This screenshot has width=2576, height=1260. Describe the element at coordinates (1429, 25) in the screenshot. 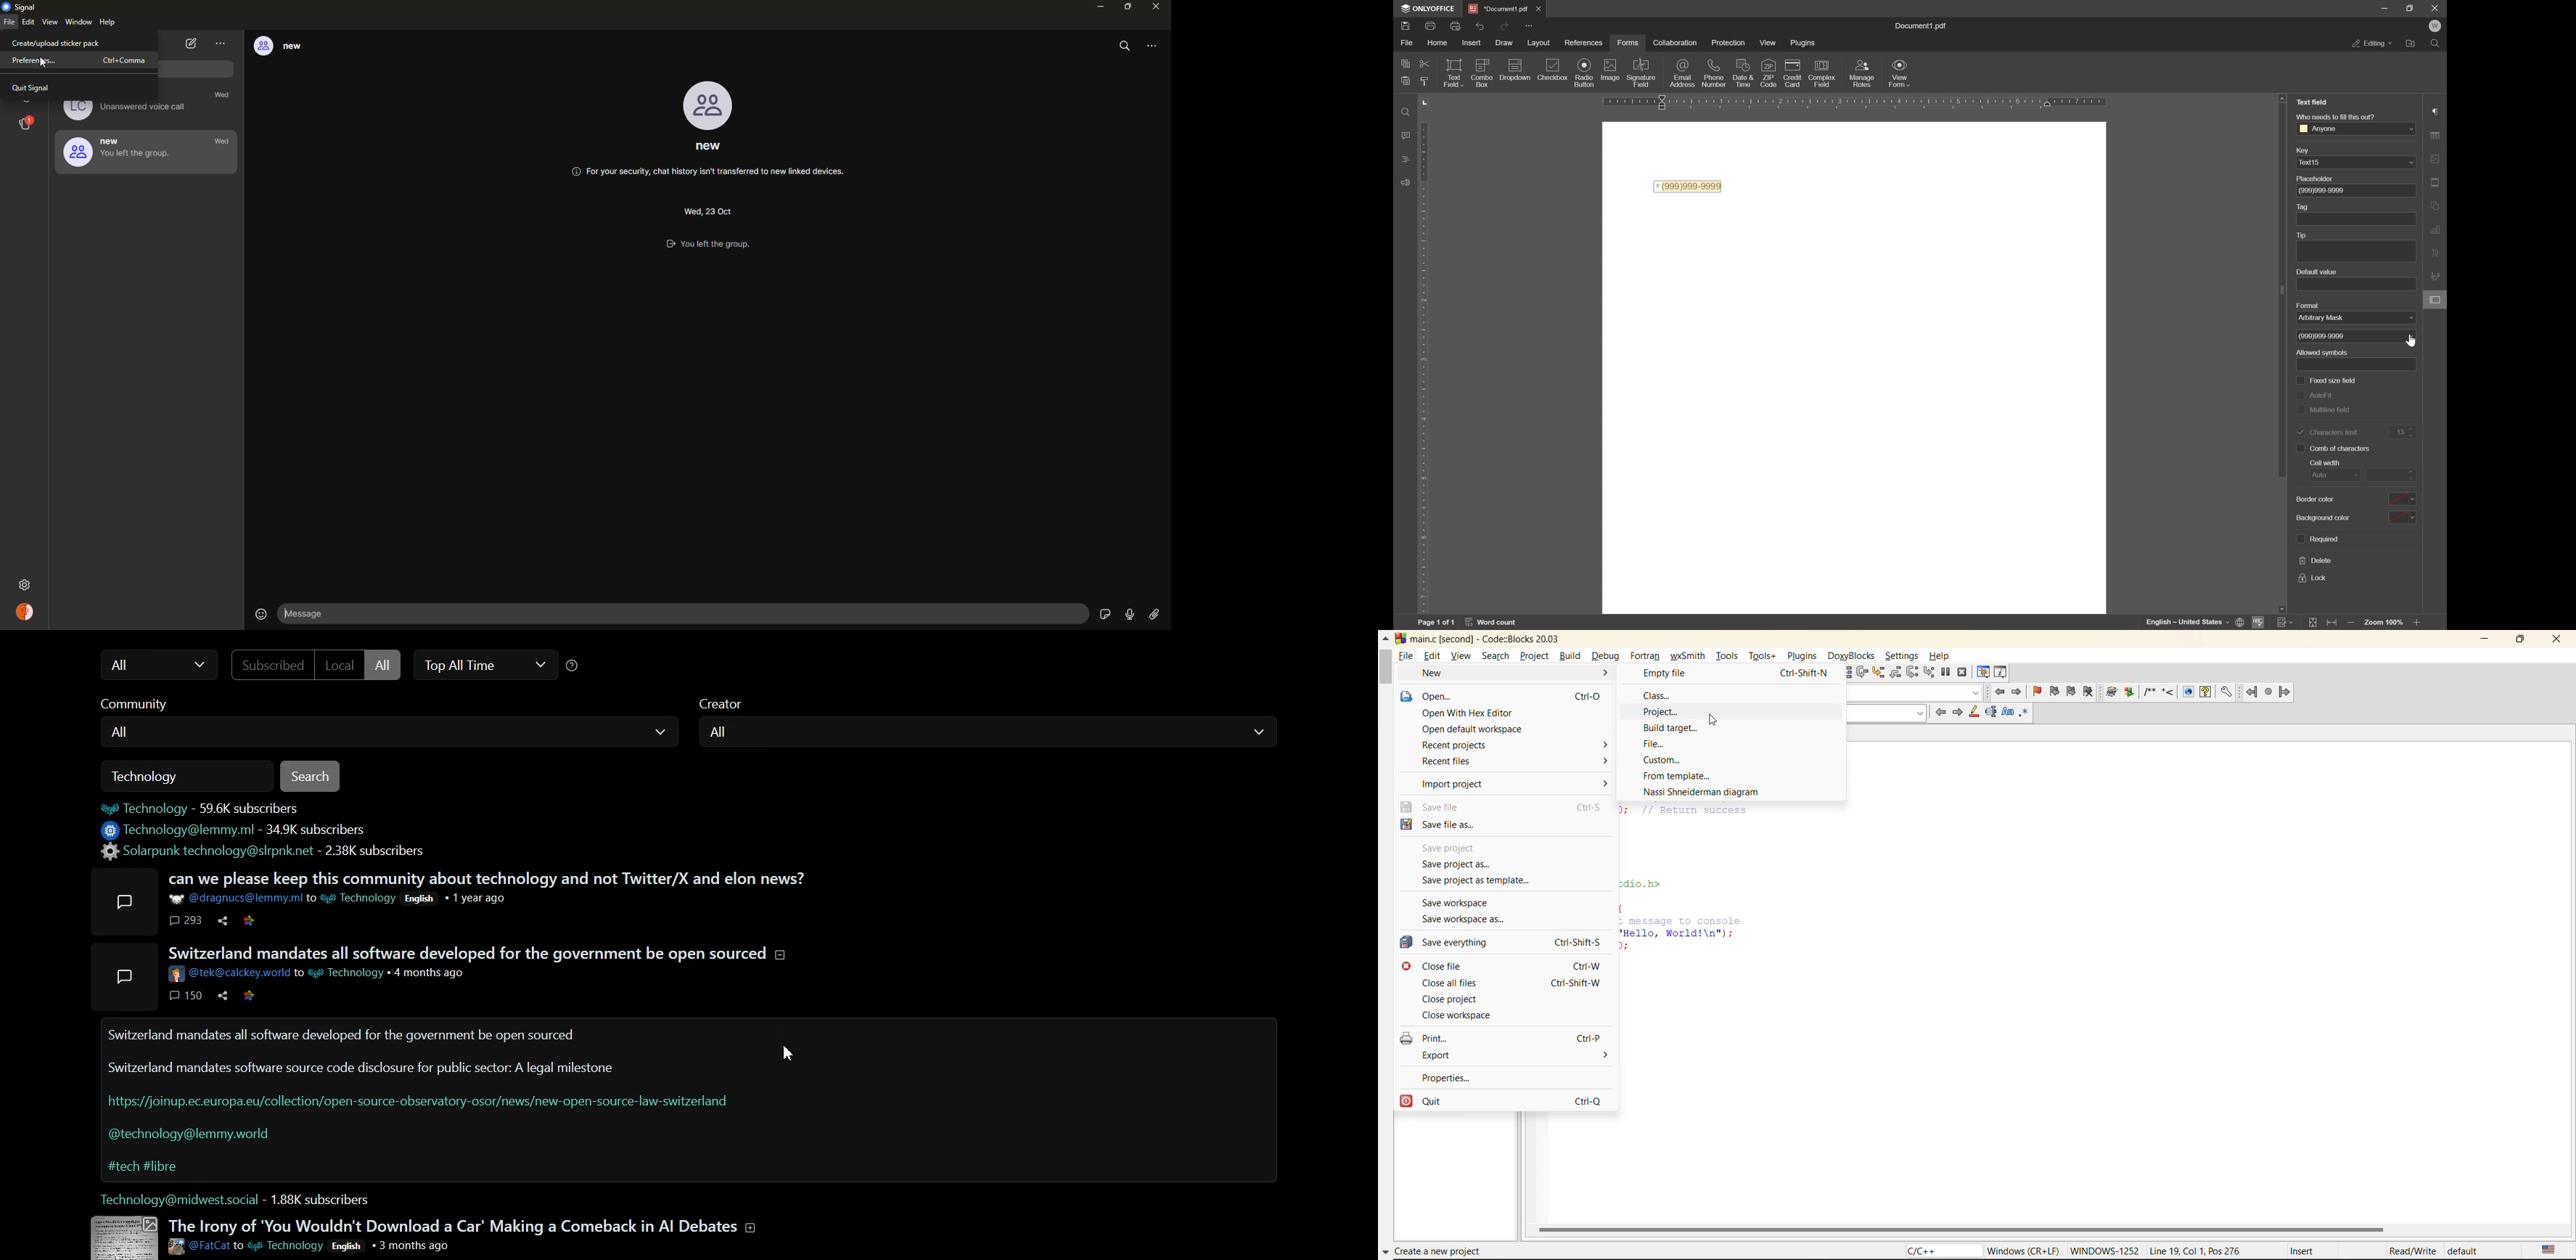

I see `print` at that location.